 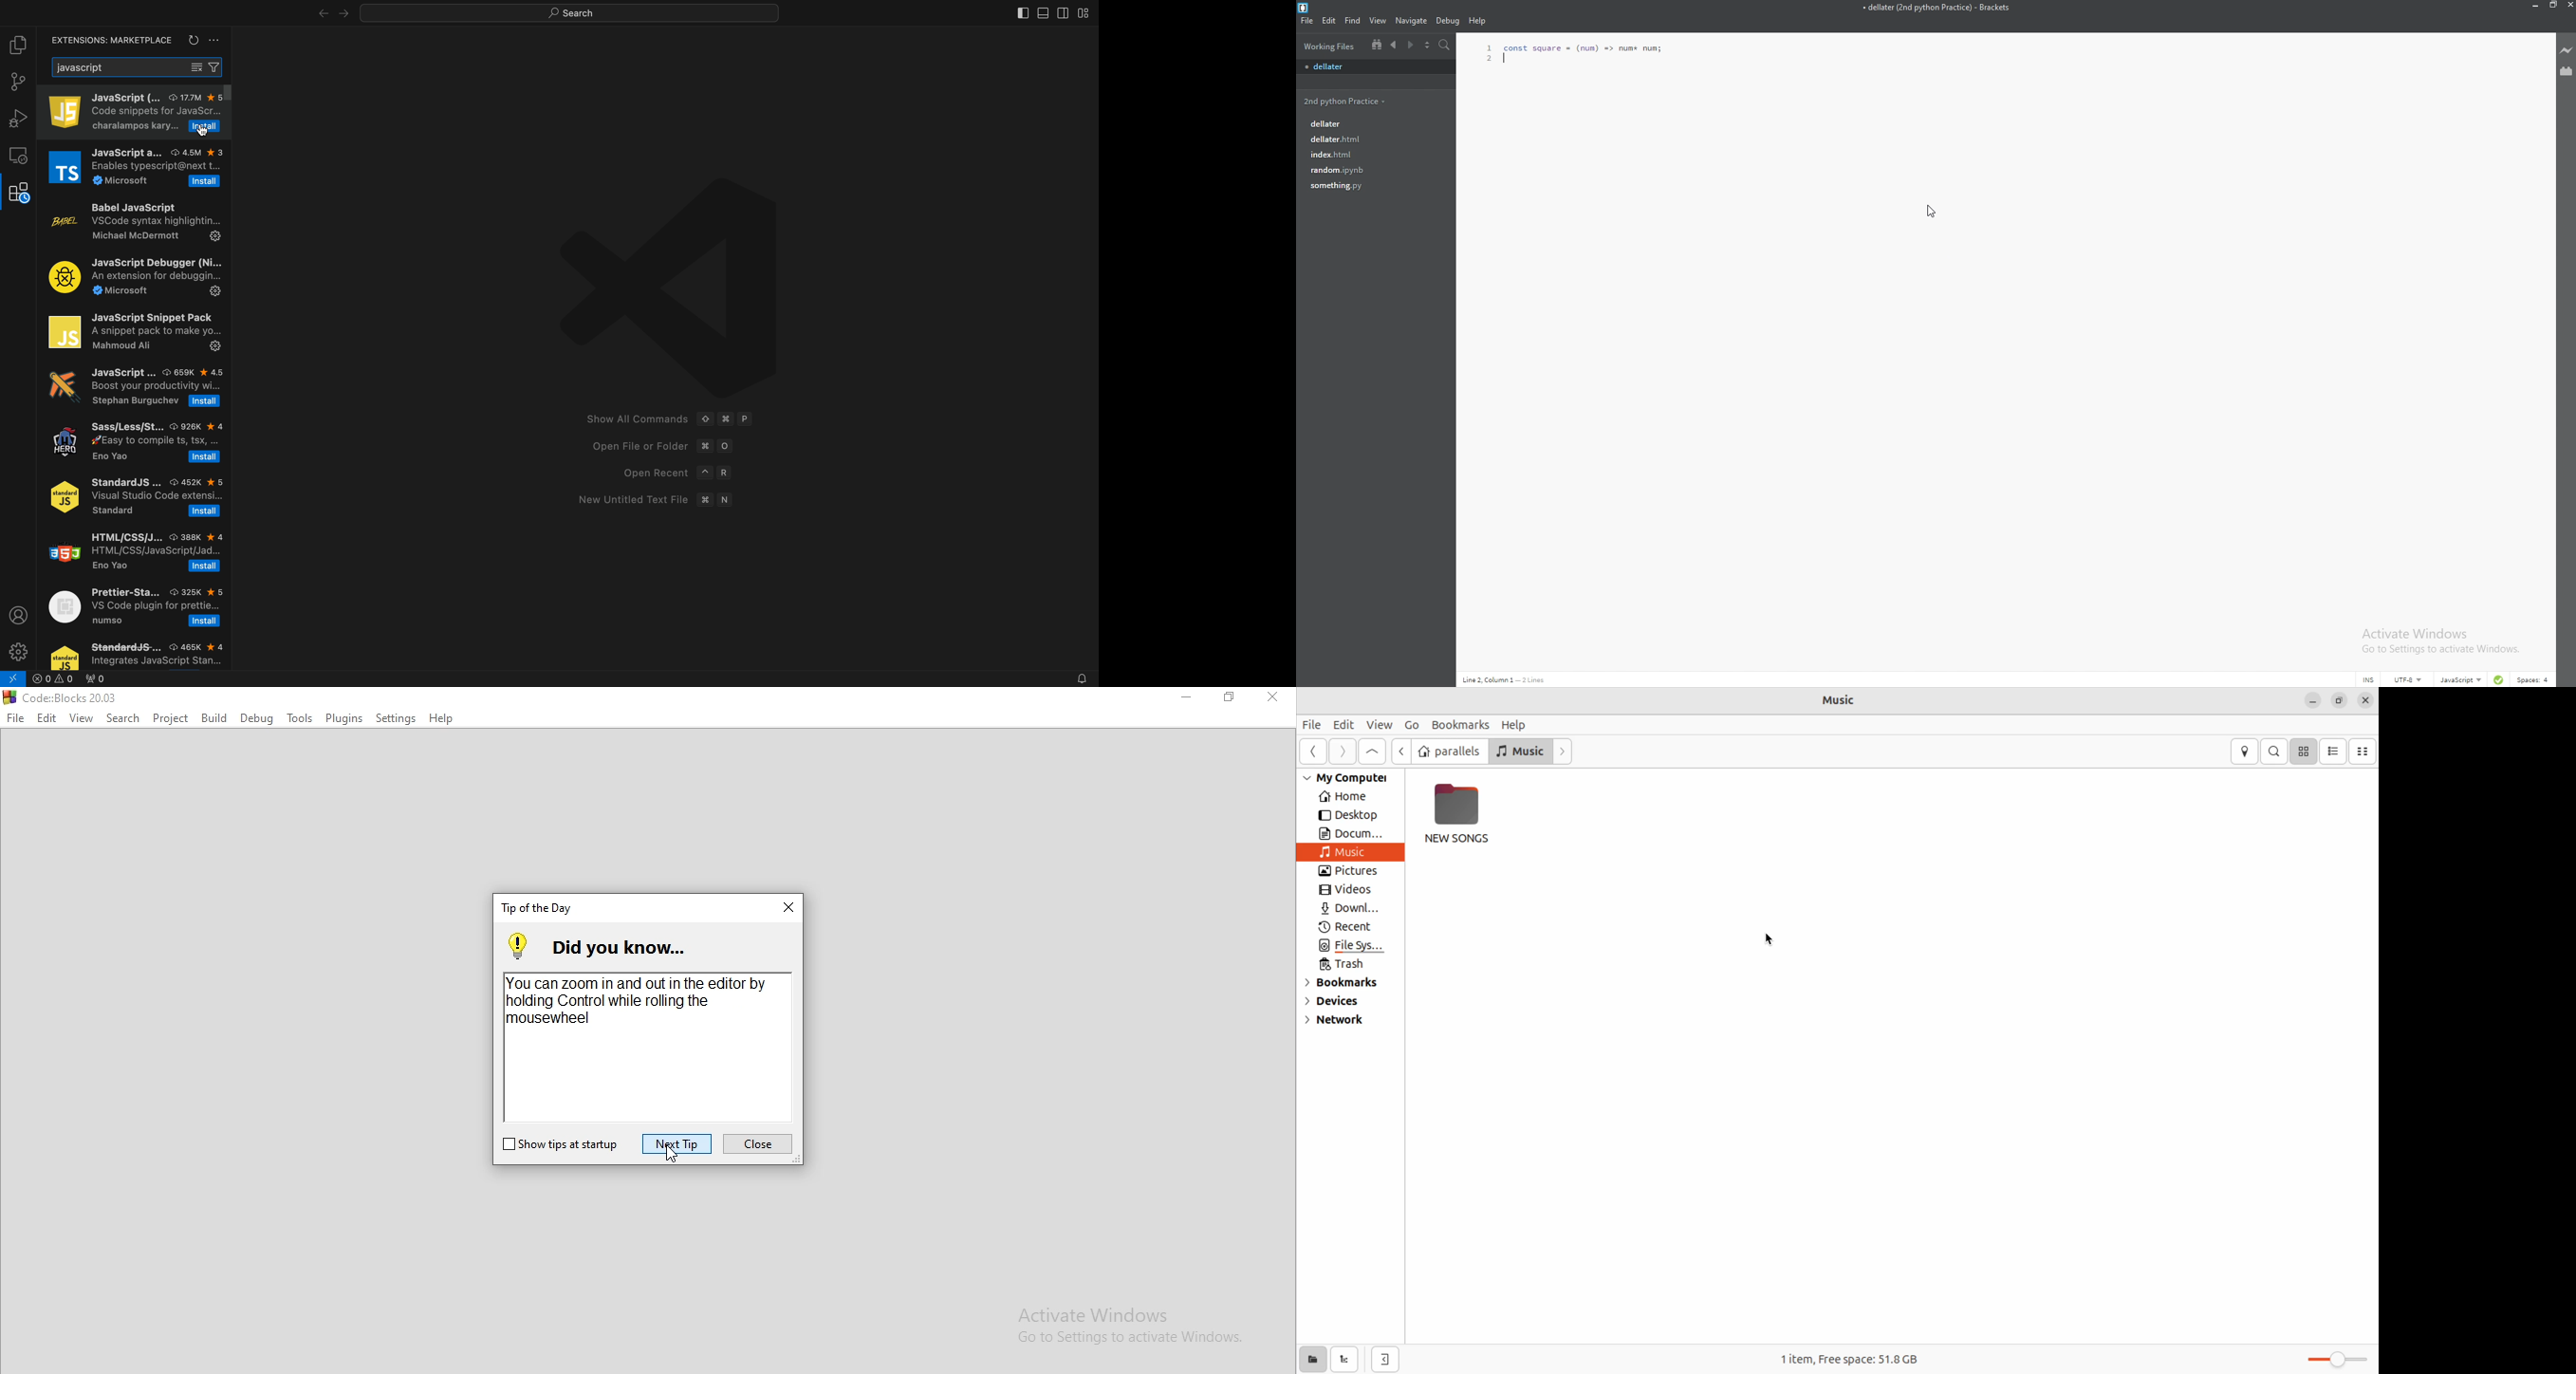 I want to click on parallels, so click(x=1448, y=751).